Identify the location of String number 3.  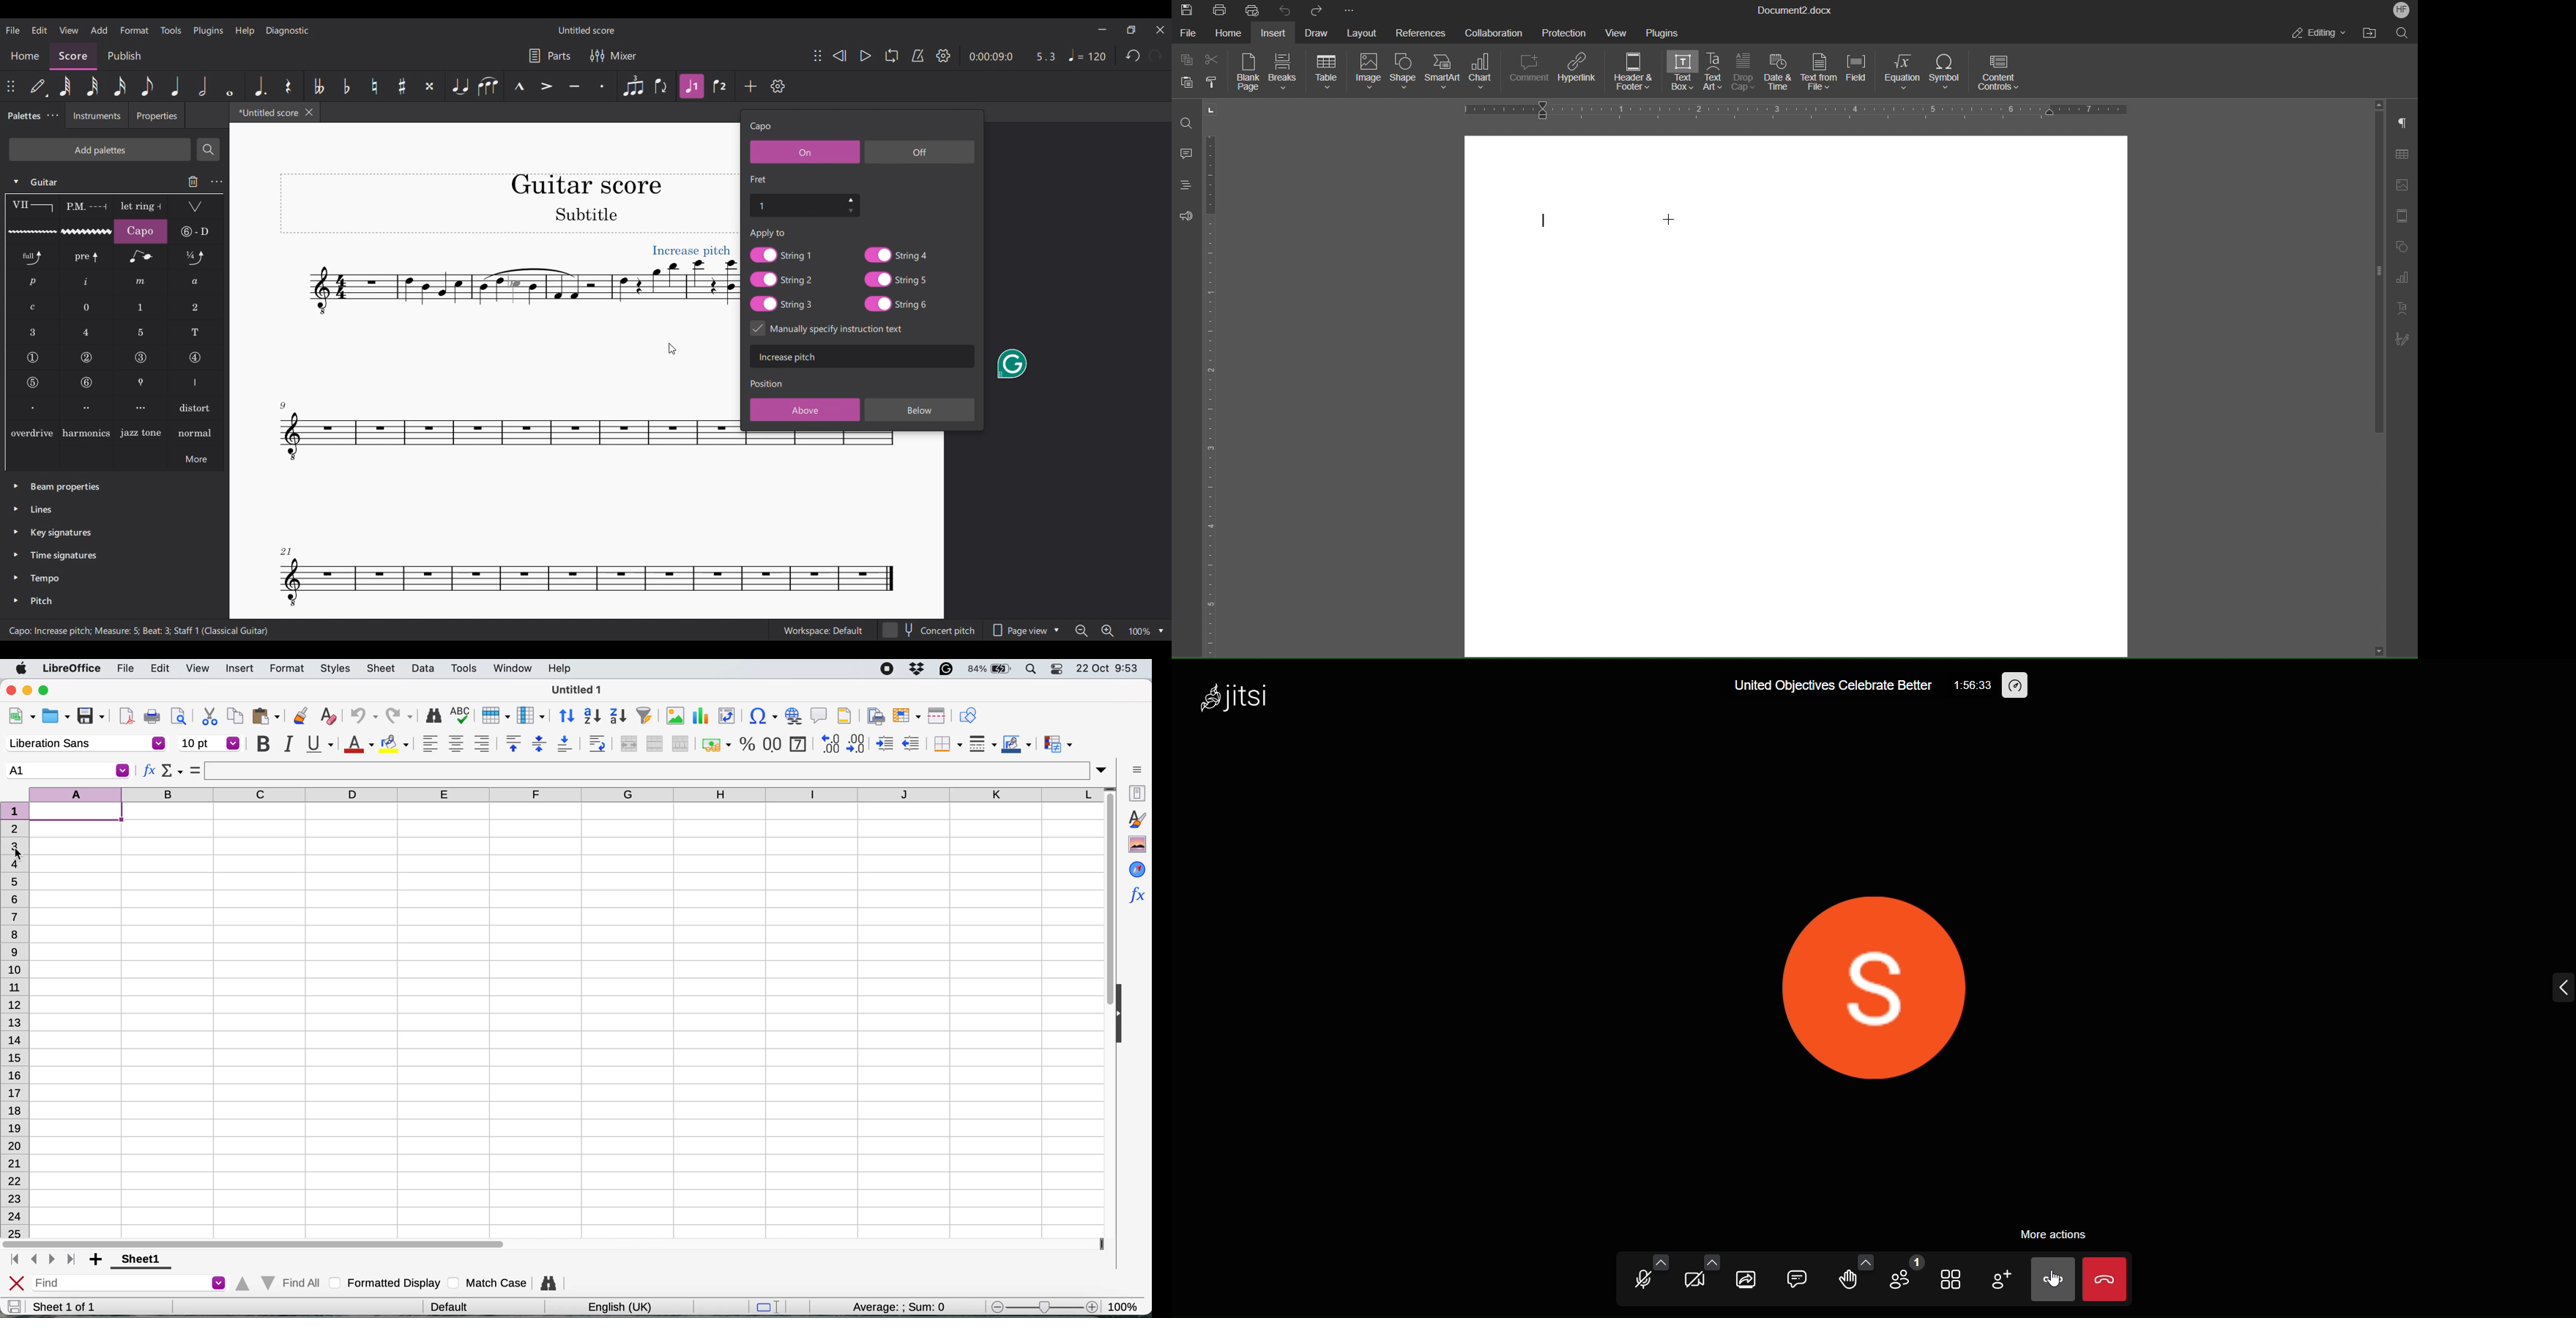
(141, 358).